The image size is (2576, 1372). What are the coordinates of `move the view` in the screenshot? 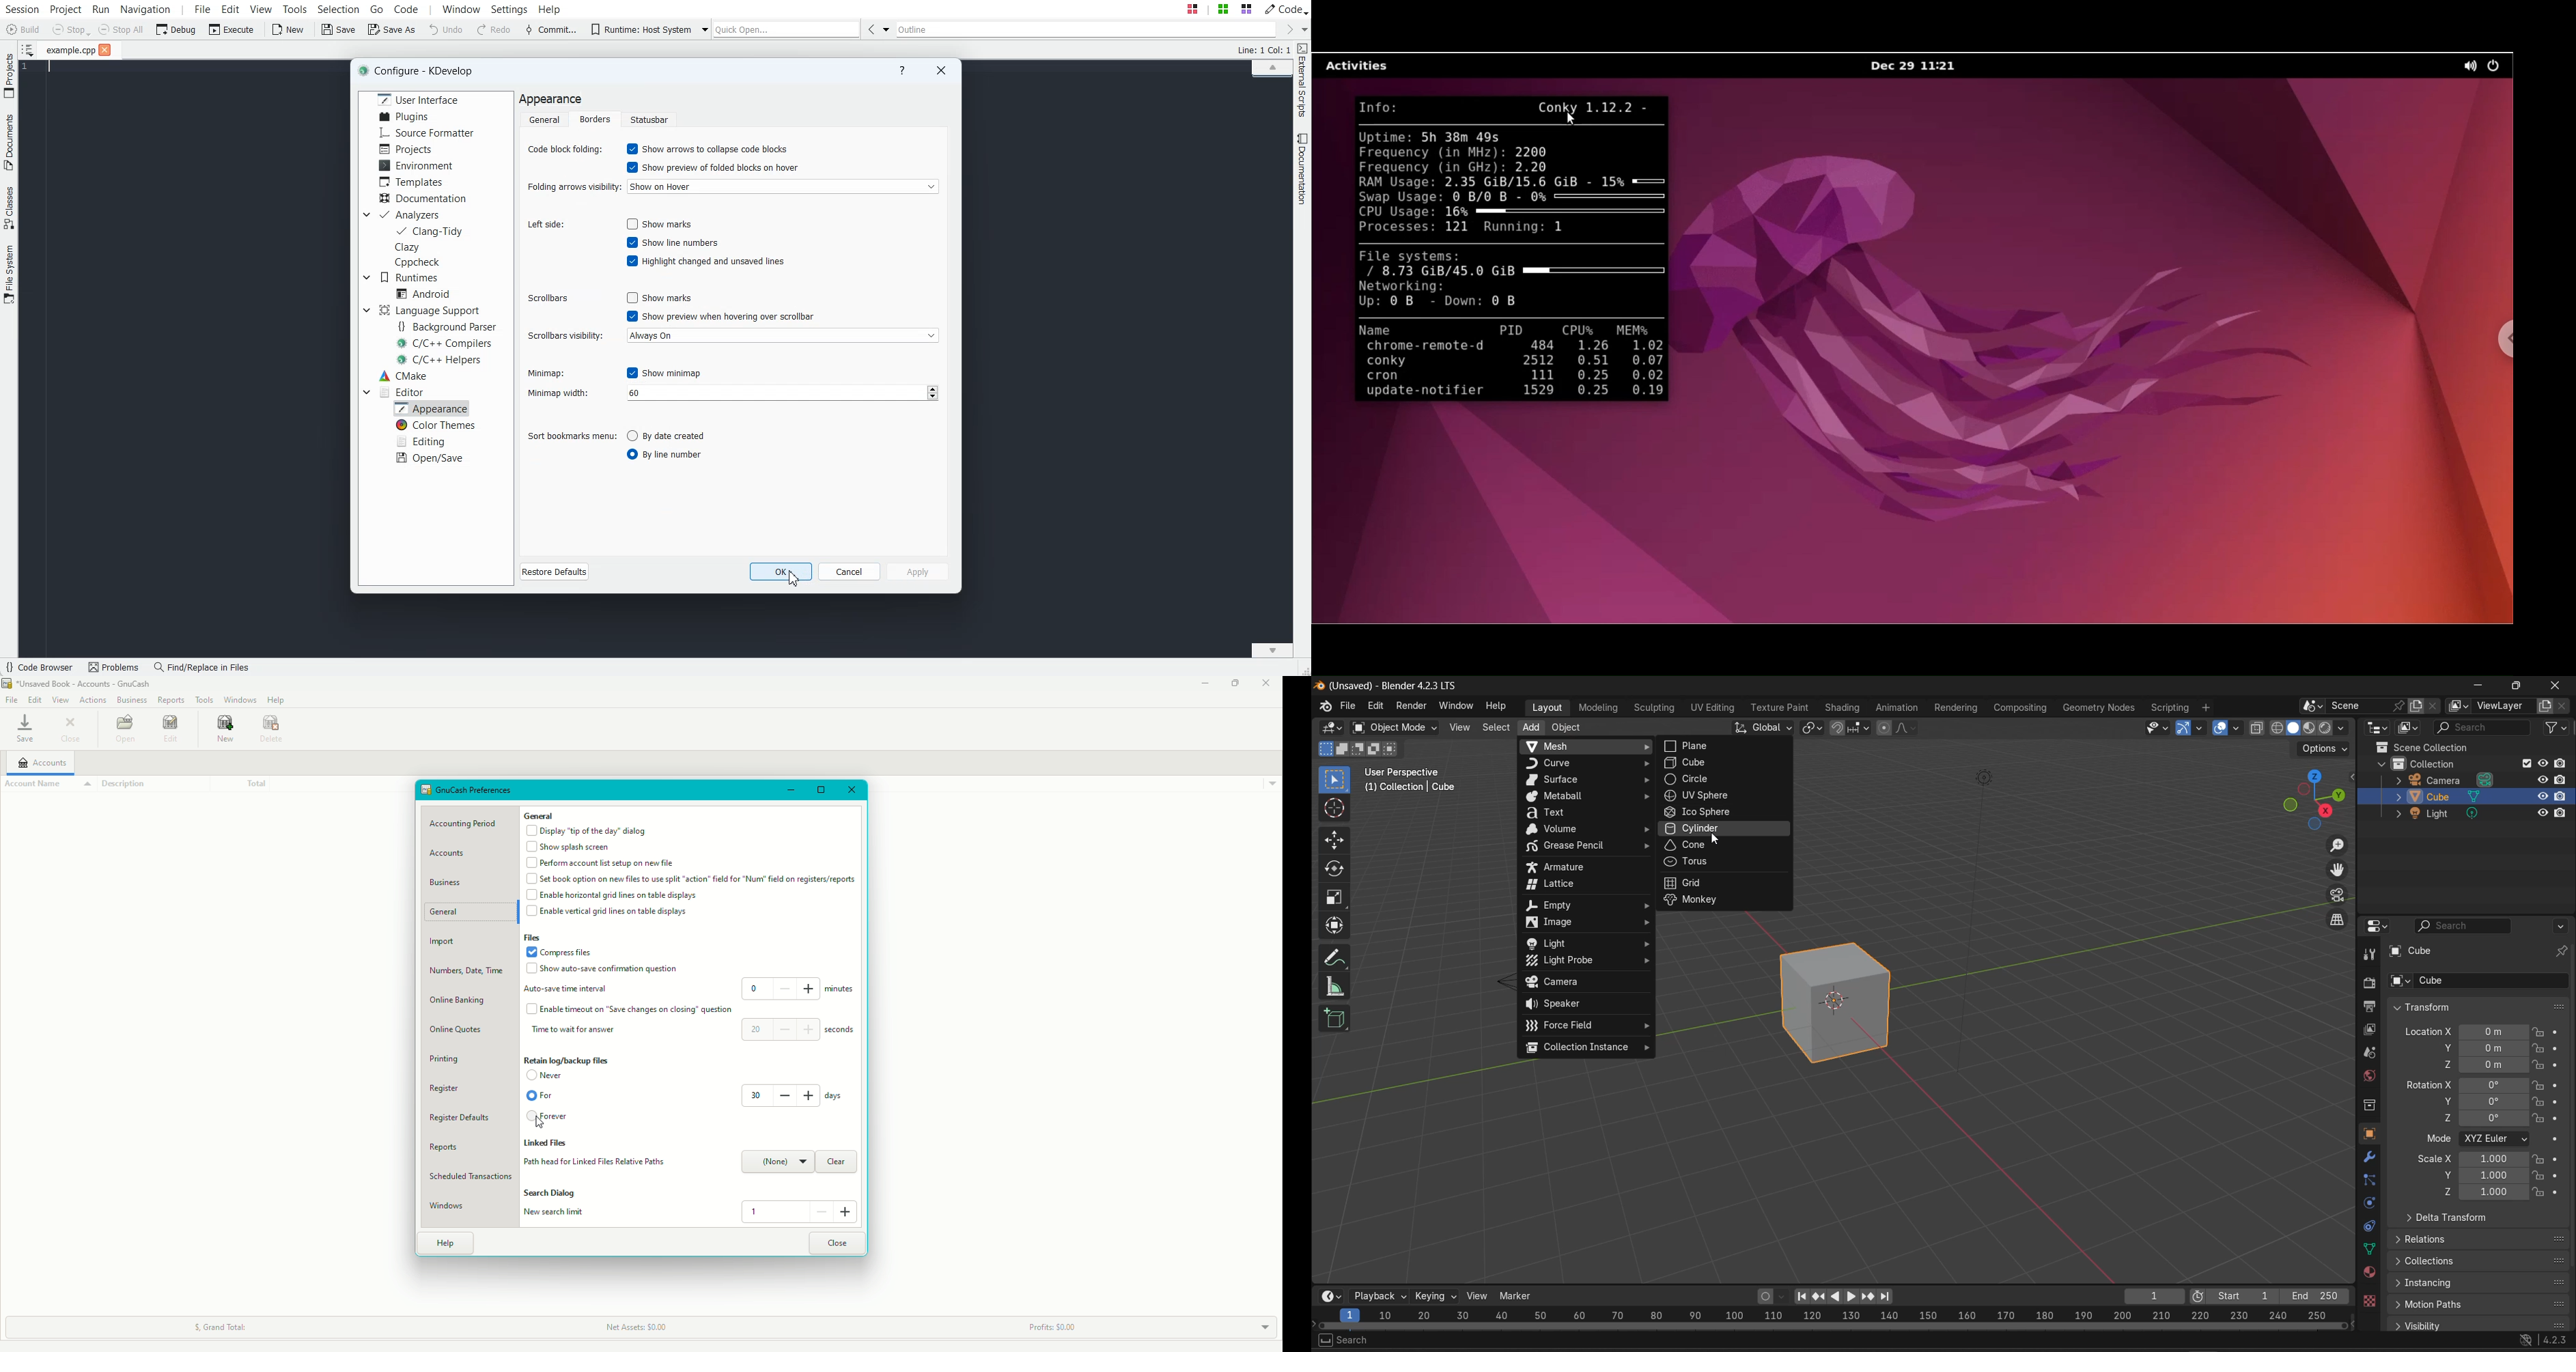 It's located at (2341, 871).